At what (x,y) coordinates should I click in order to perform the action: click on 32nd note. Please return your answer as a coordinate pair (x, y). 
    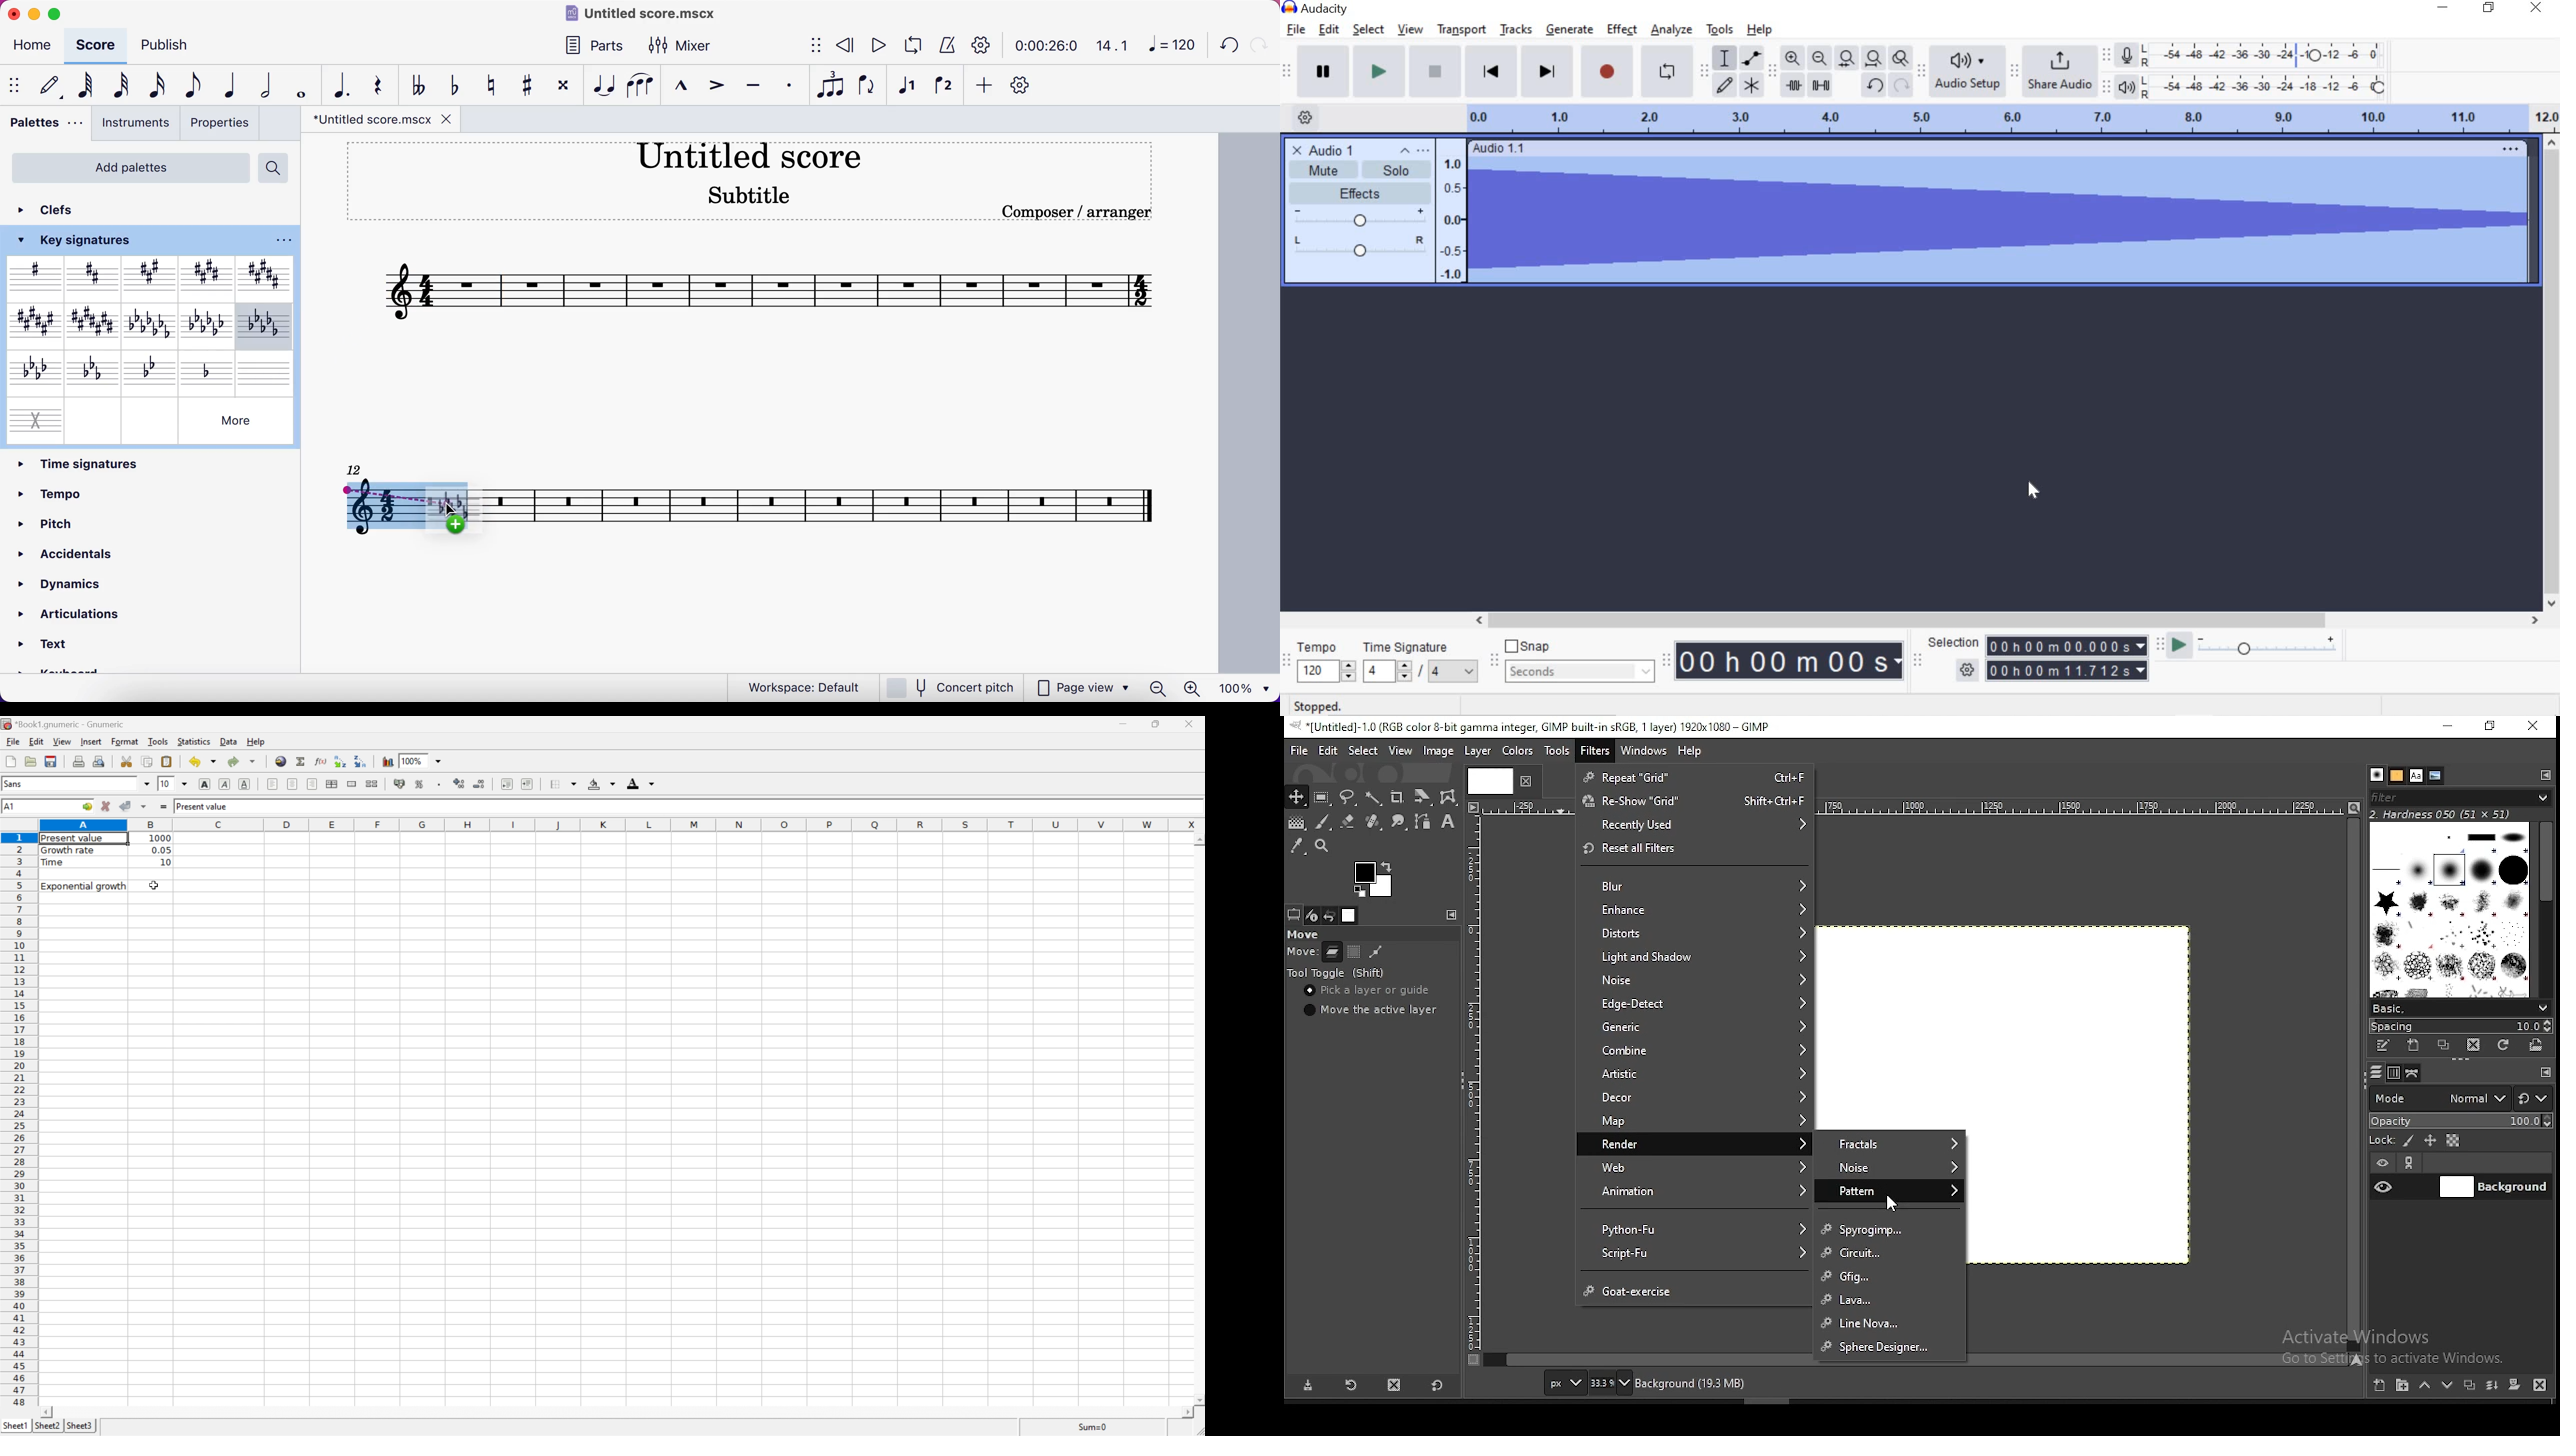
    Looking at the image, I should click on (126, 84).